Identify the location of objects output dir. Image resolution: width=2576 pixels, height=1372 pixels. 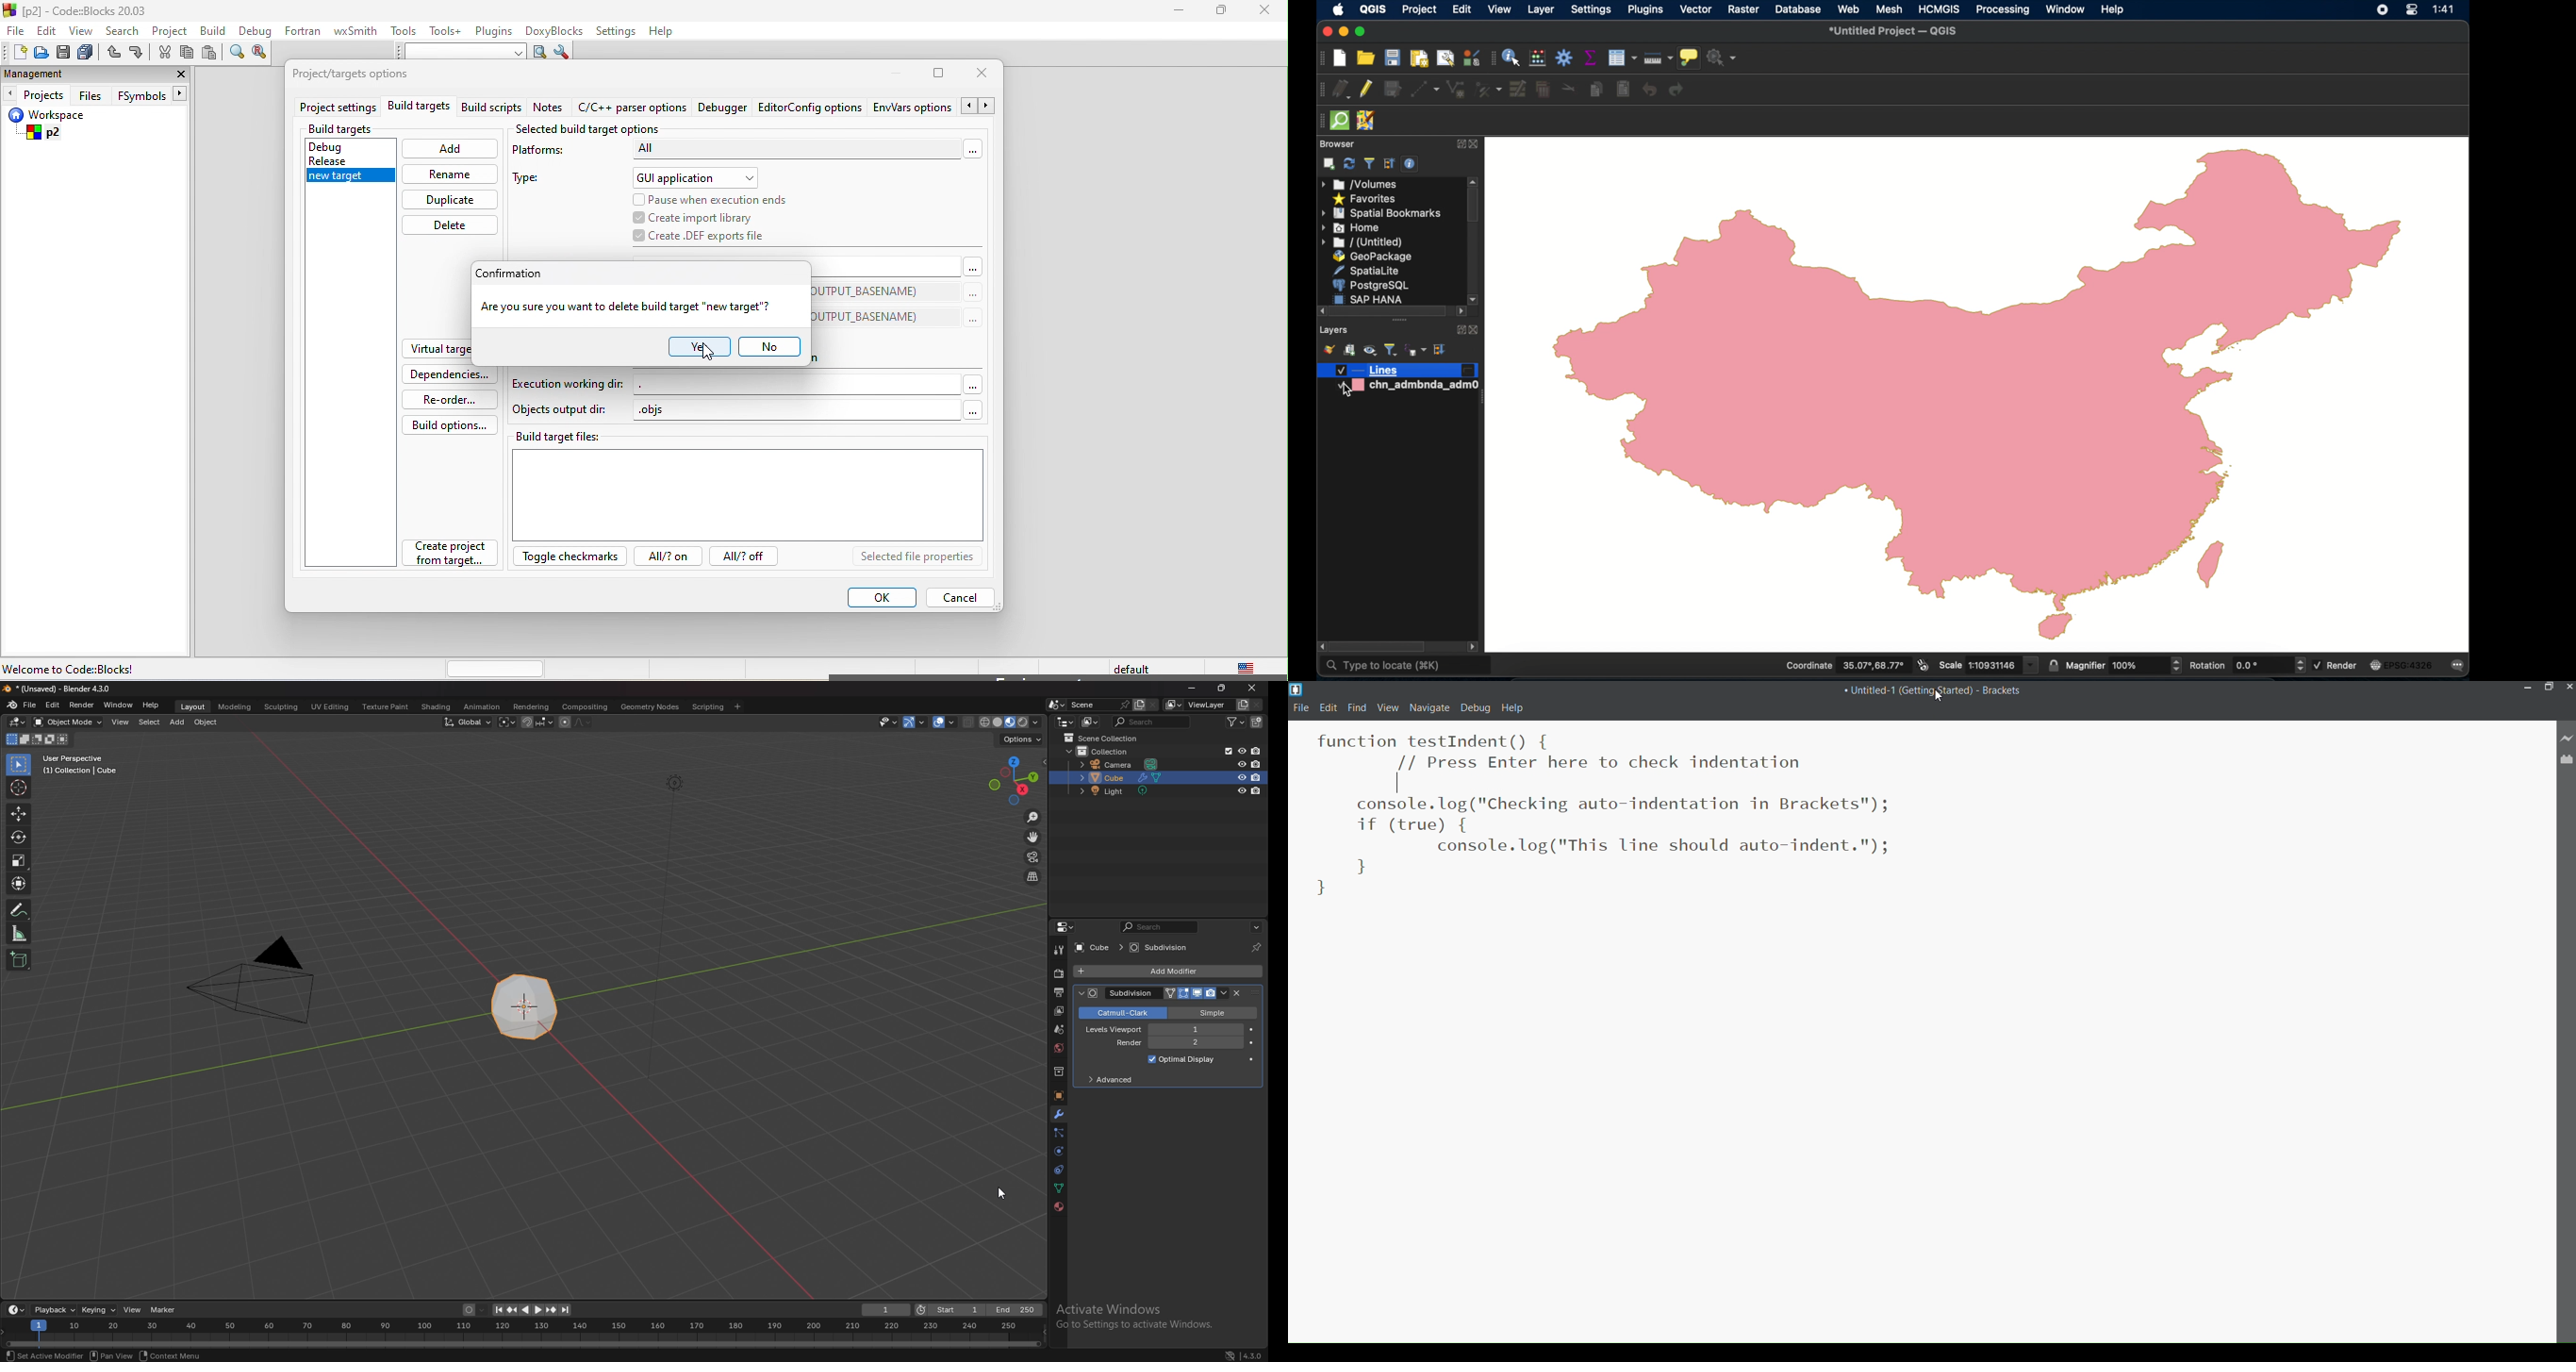
(562, 411).